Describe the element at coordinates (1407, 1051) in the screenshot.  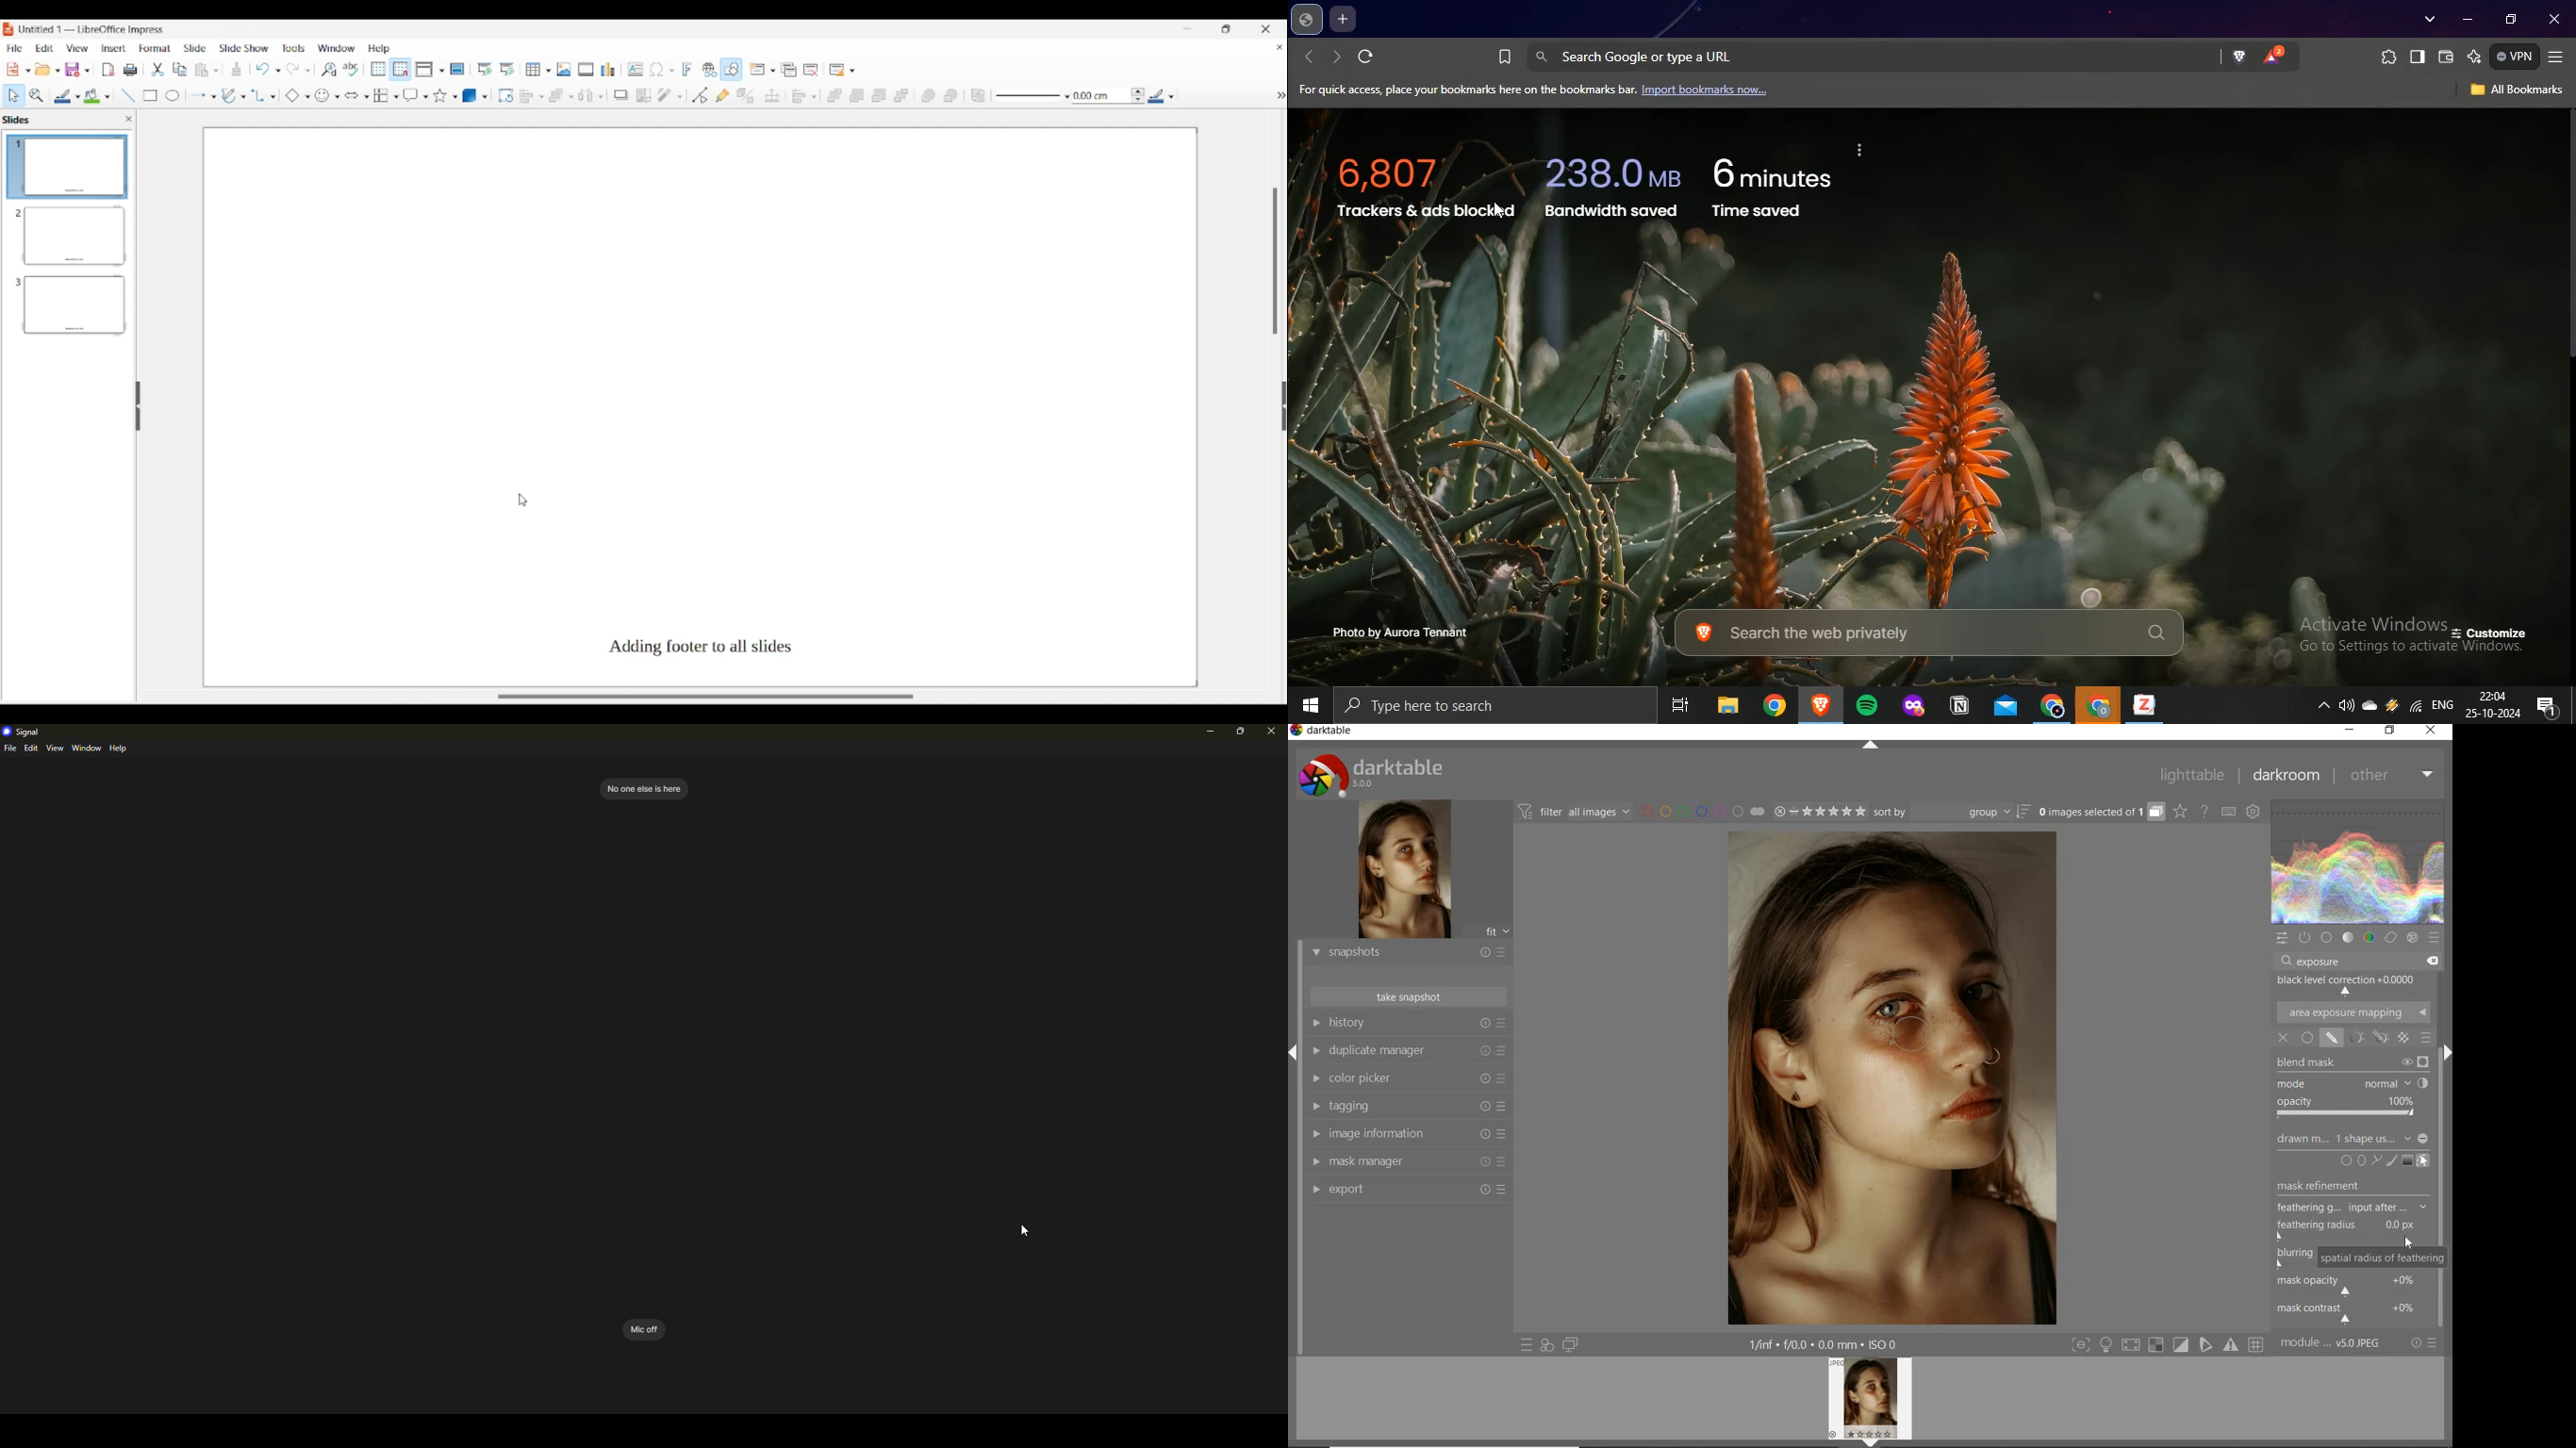
I see `duplicate manager` at that location.